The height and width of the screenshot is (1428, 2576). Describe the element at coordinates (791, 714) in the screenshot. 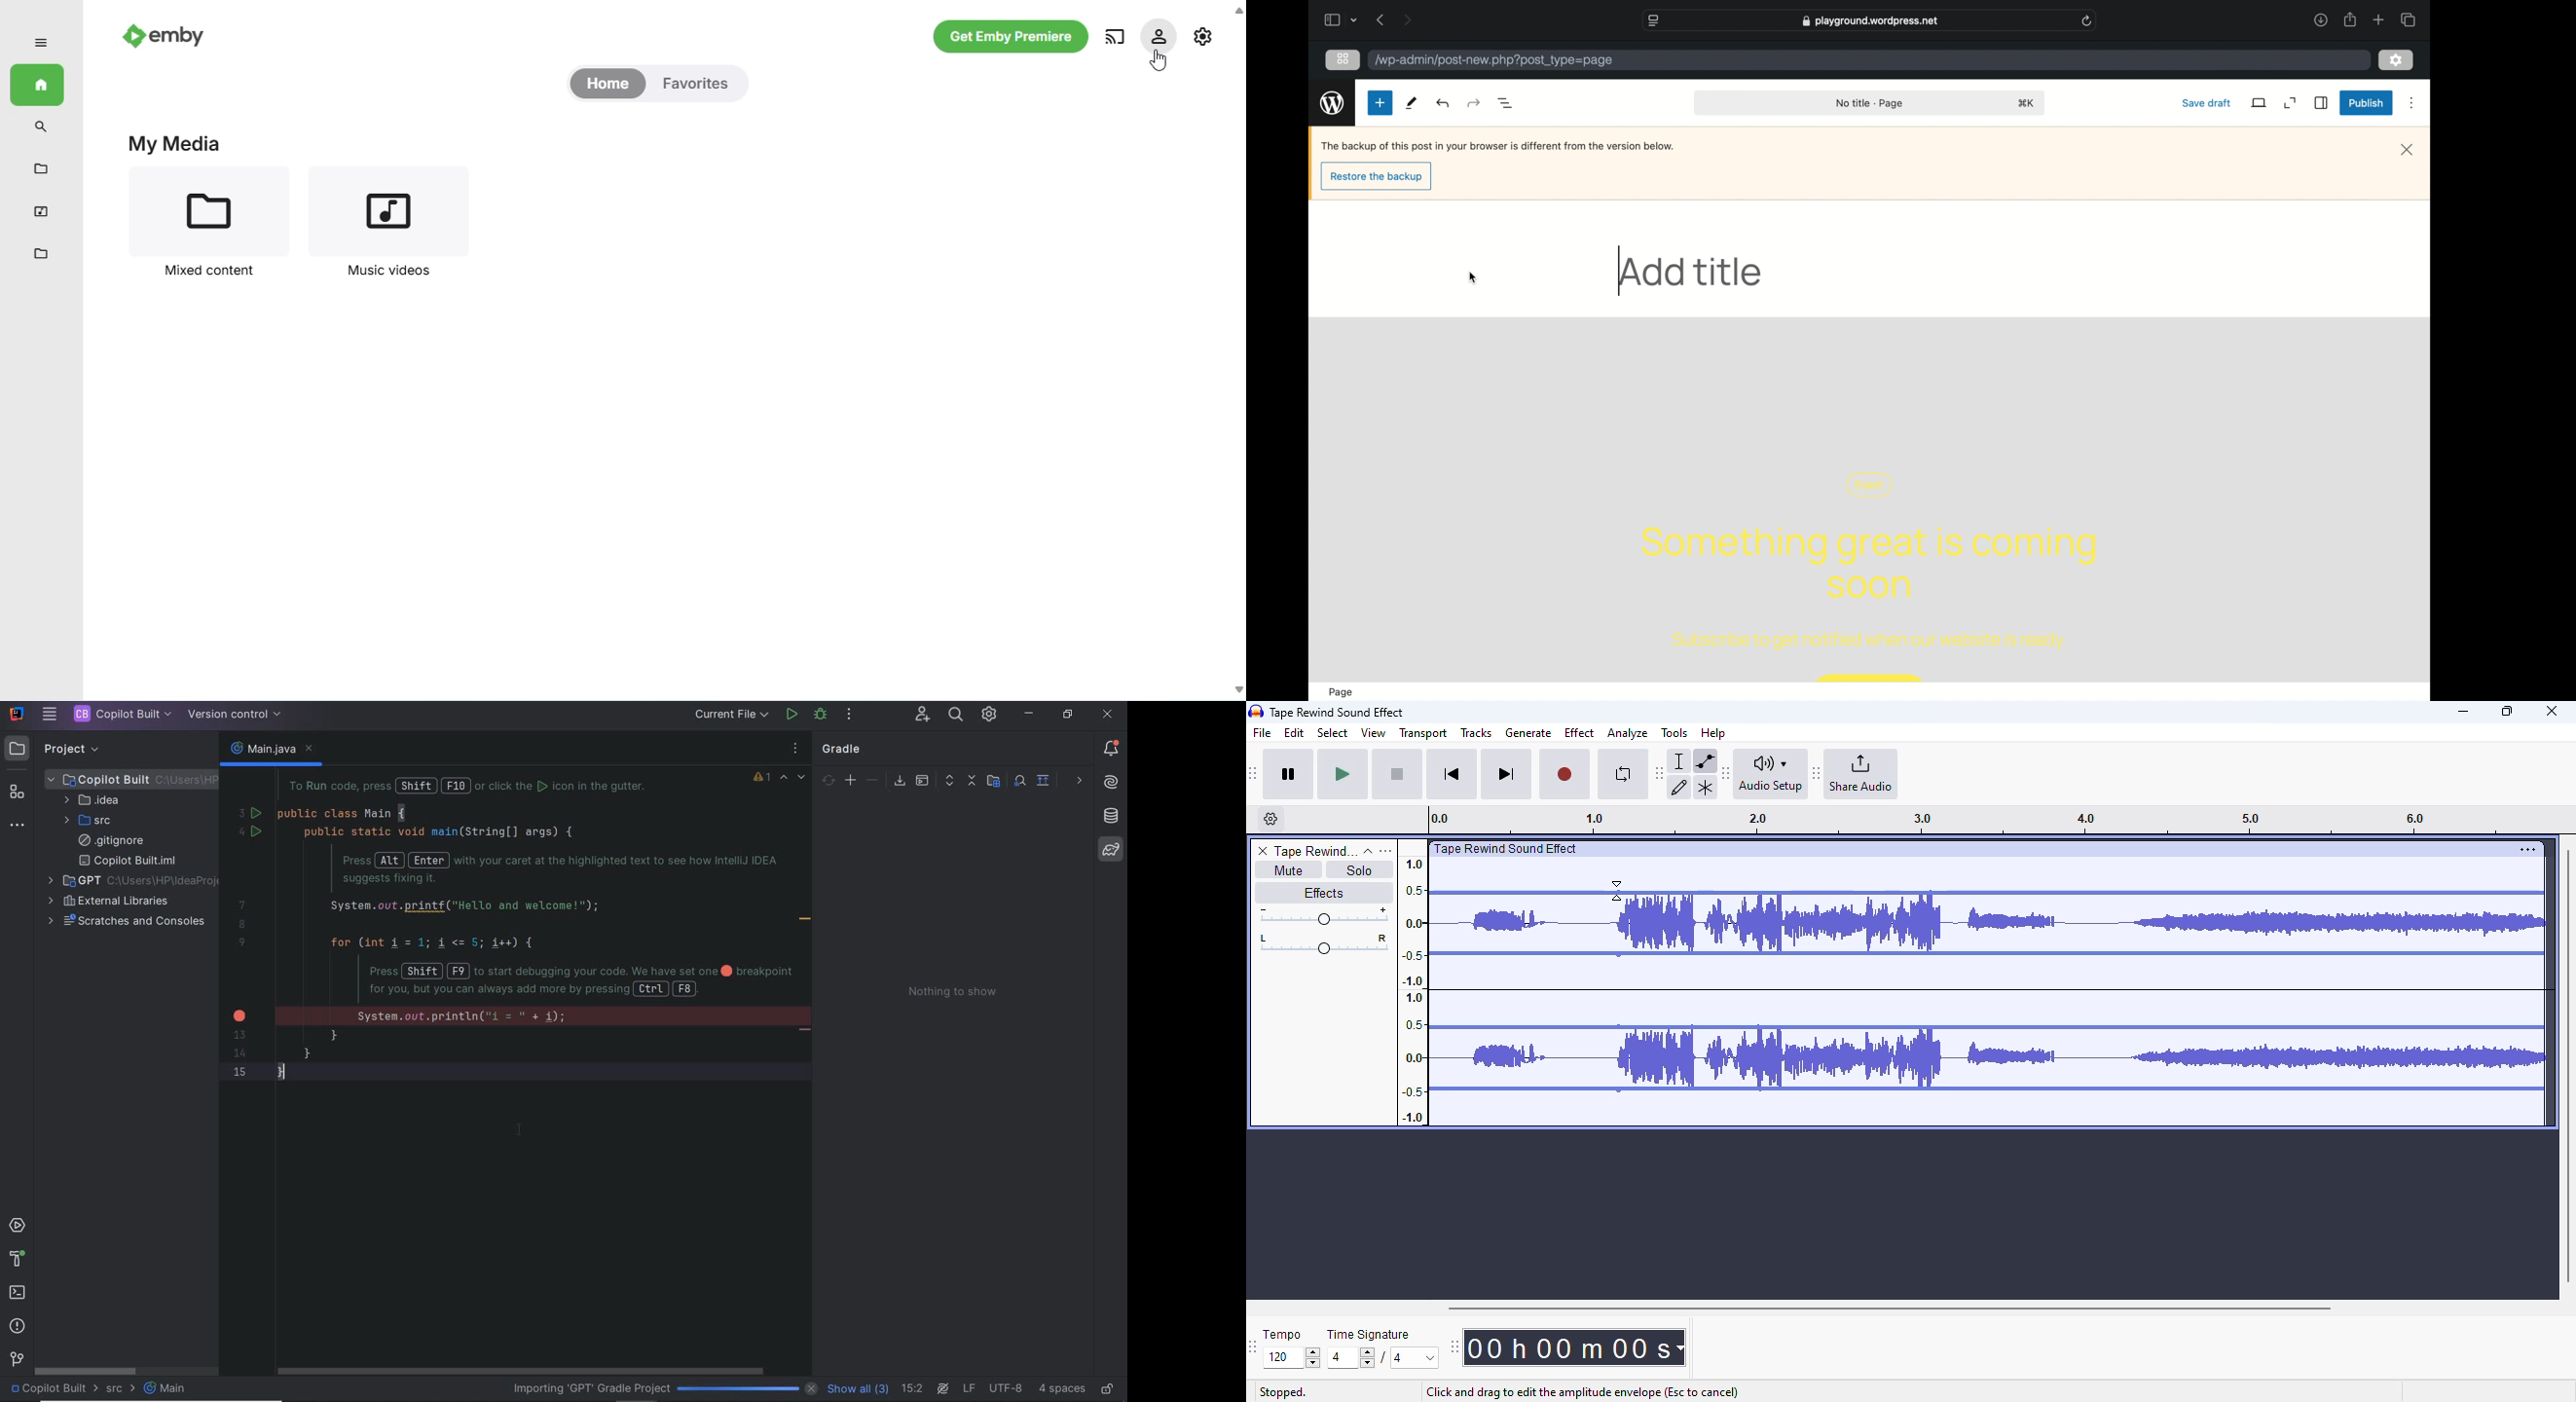

I see `RUN` at that location.